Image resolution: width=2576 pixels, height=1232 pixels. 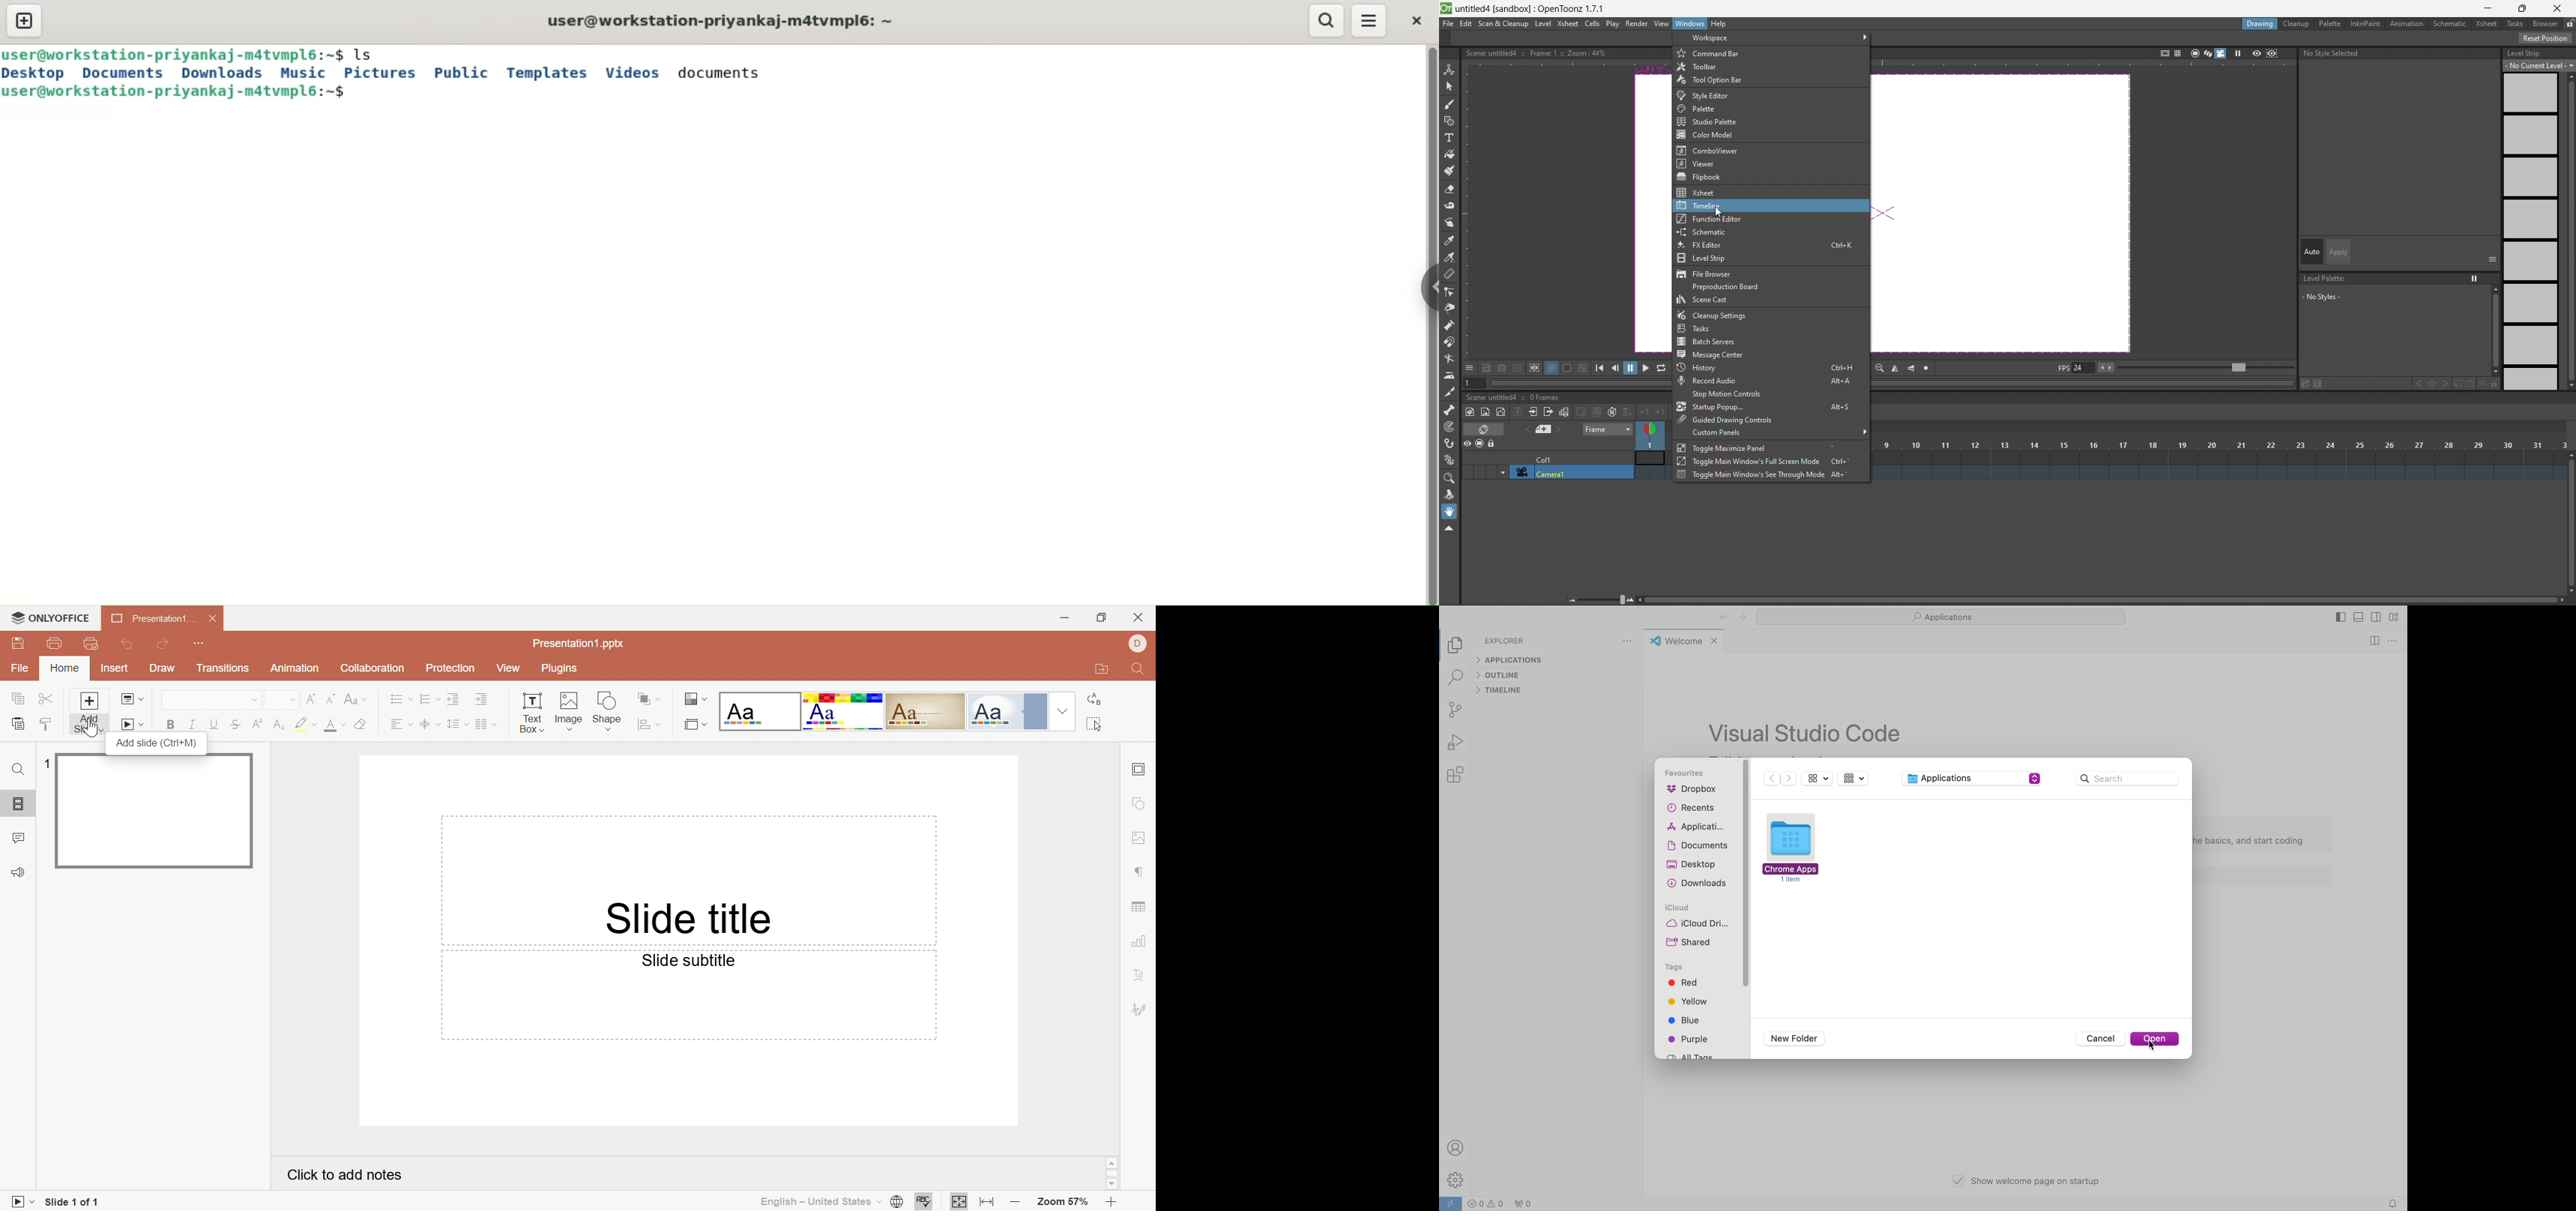 What do you see at coordinates (1453, 1204) in the screenshot?
I see `open a remote window` at bounding box center [1453, 1204].